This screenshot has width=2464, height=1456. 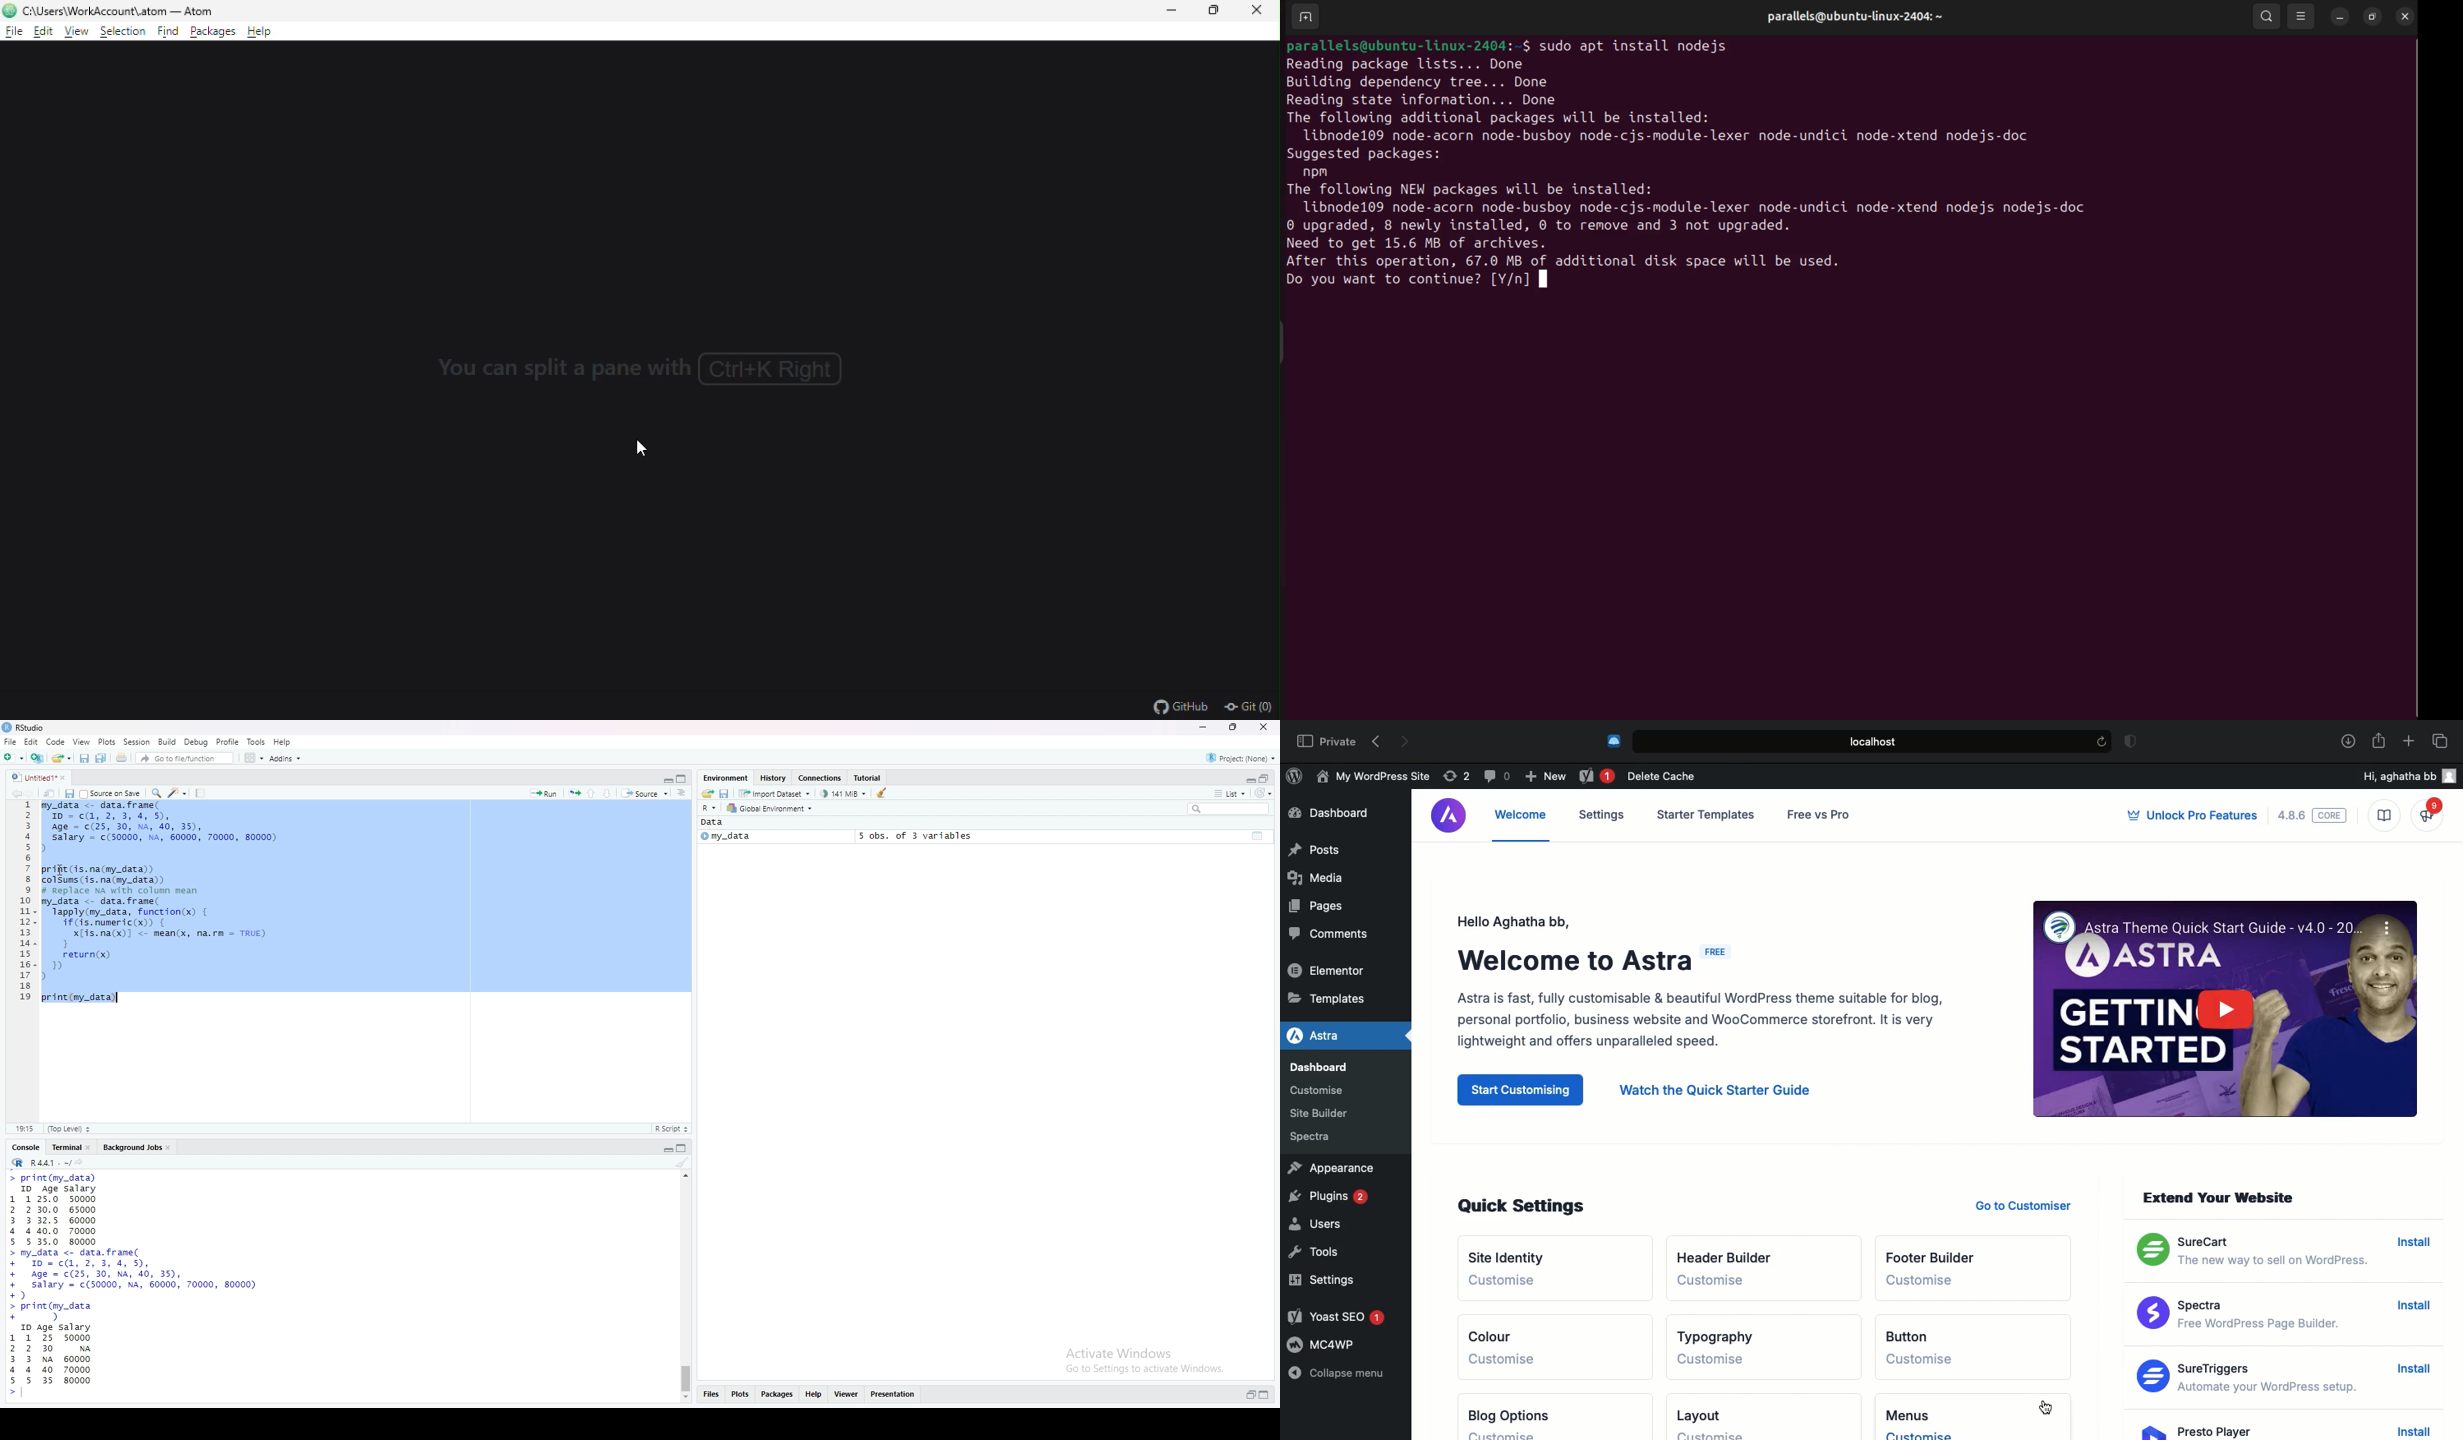 I want to click on Customize, so click(x=1504, y=1280).